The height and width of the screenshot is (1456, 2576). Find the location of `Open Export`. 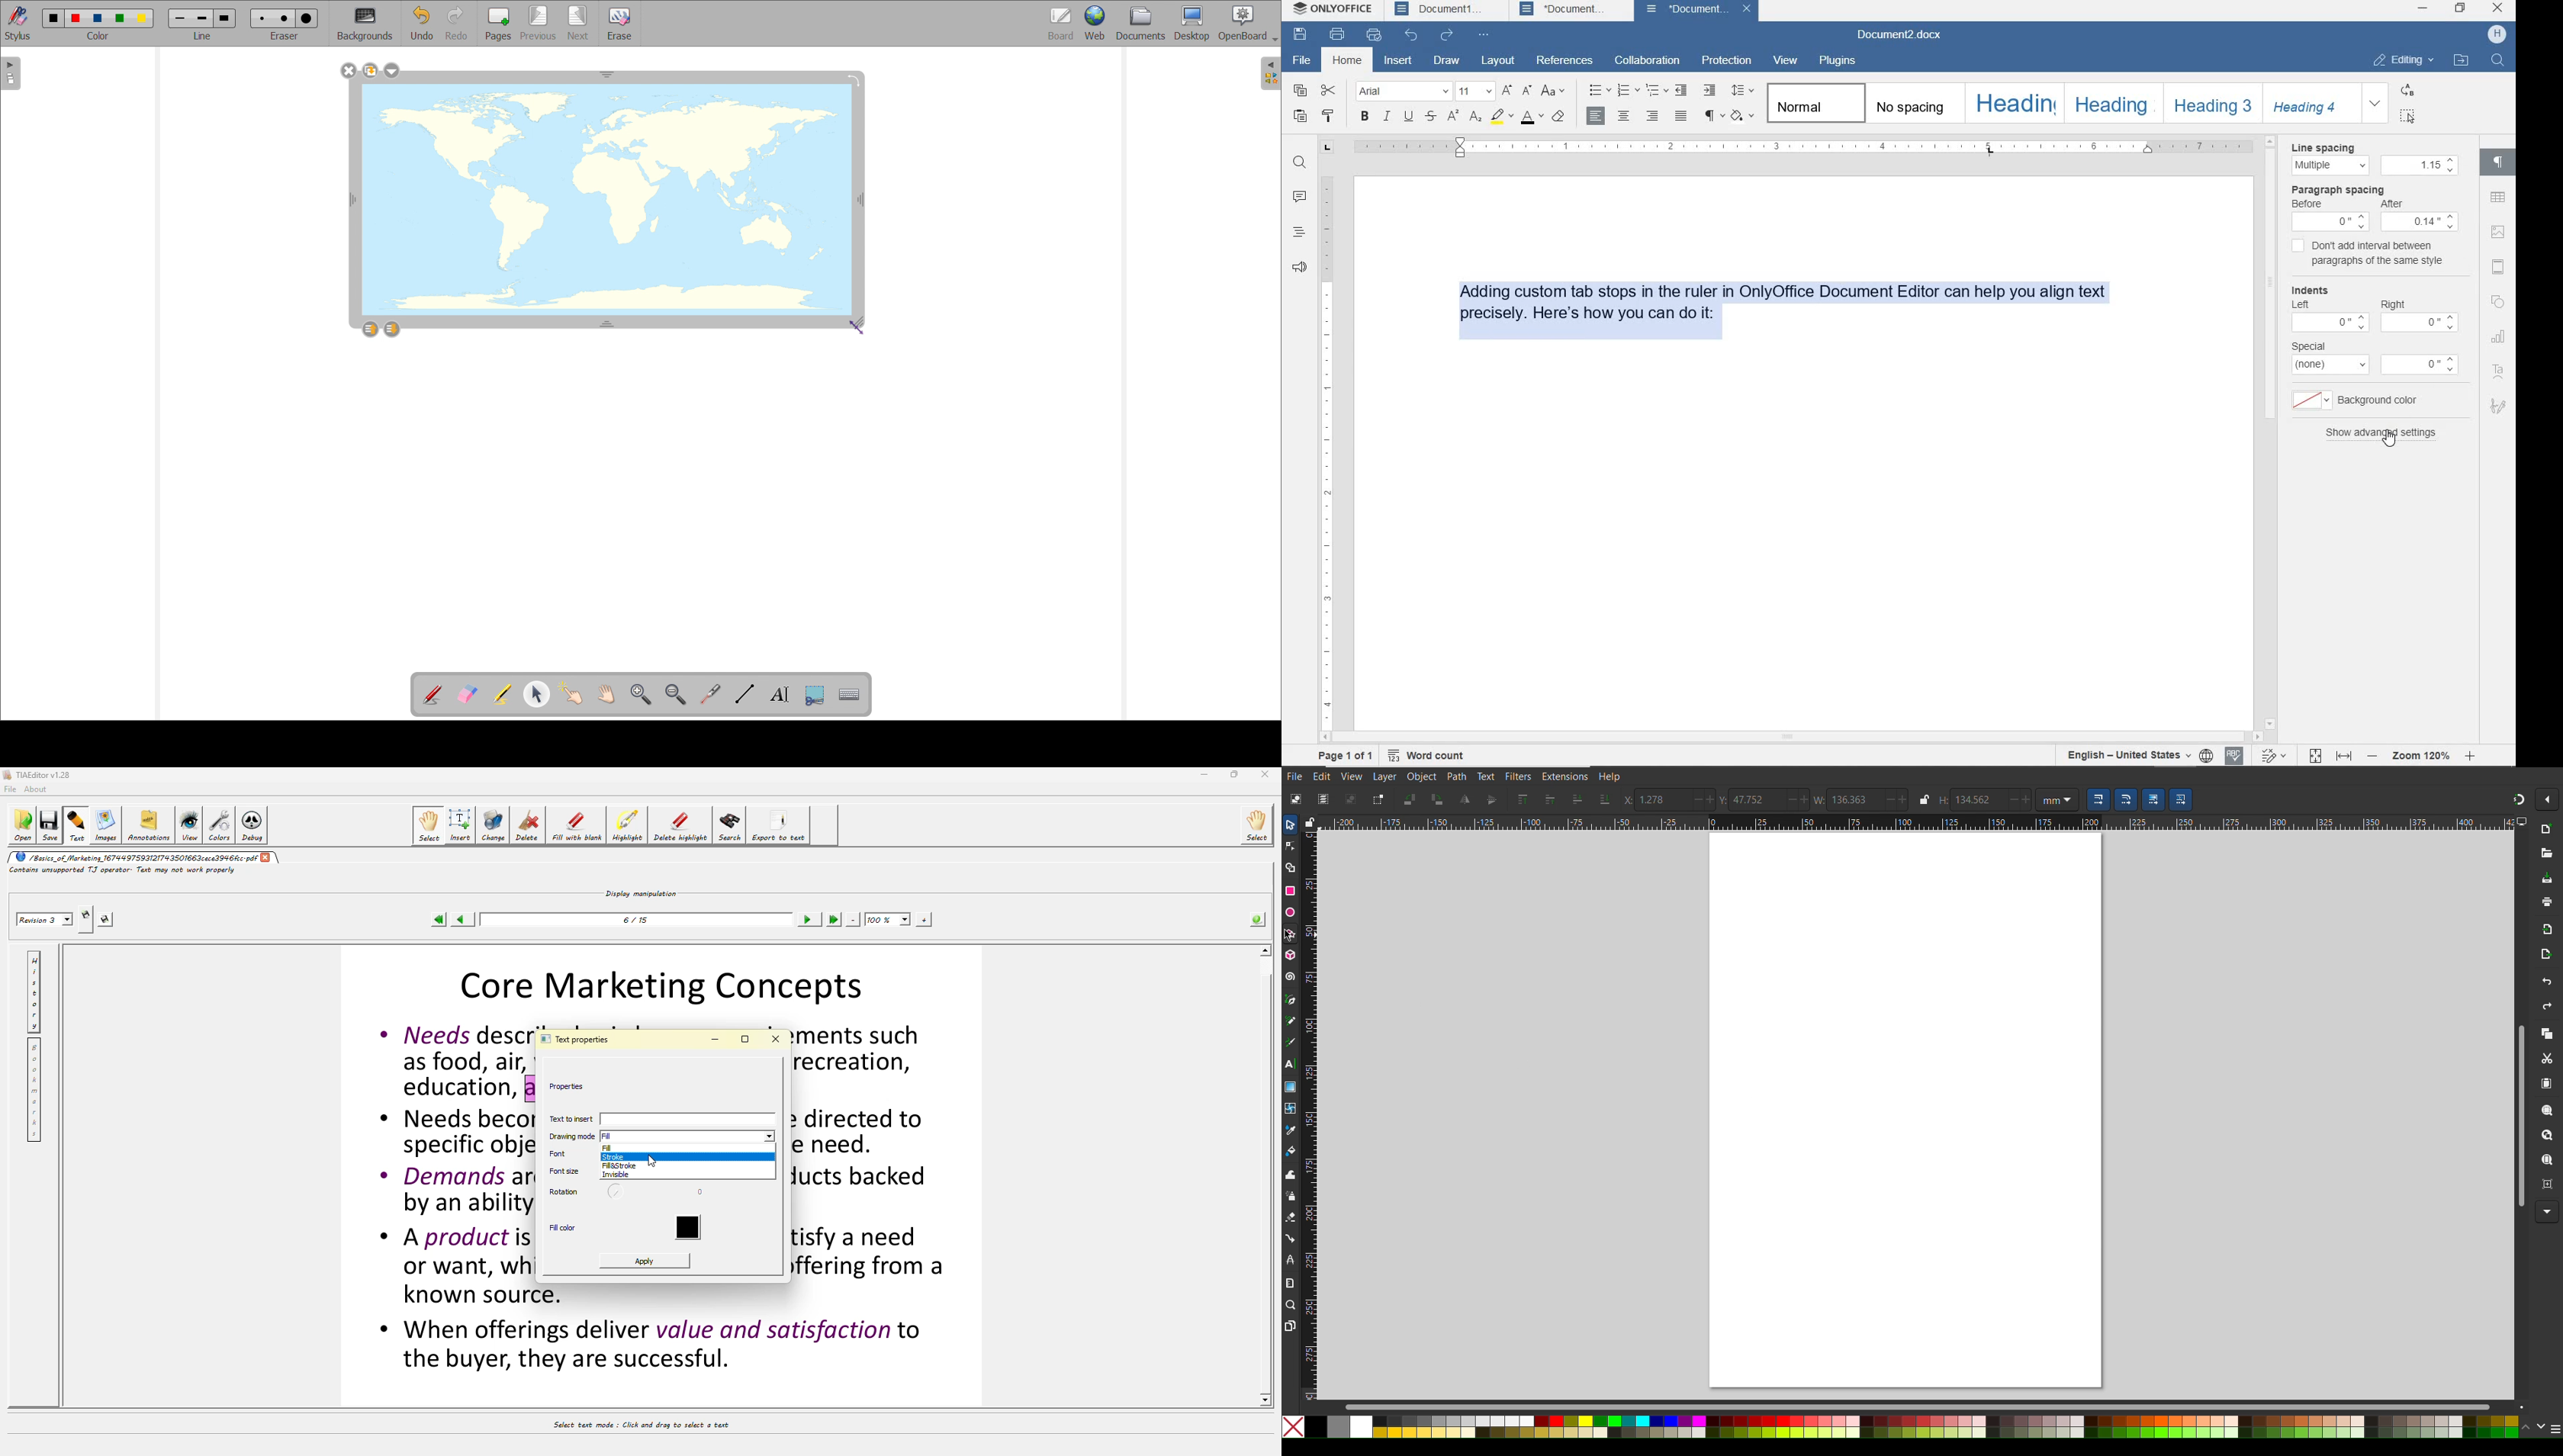

Open Export is located at coordinates (2547, 955).